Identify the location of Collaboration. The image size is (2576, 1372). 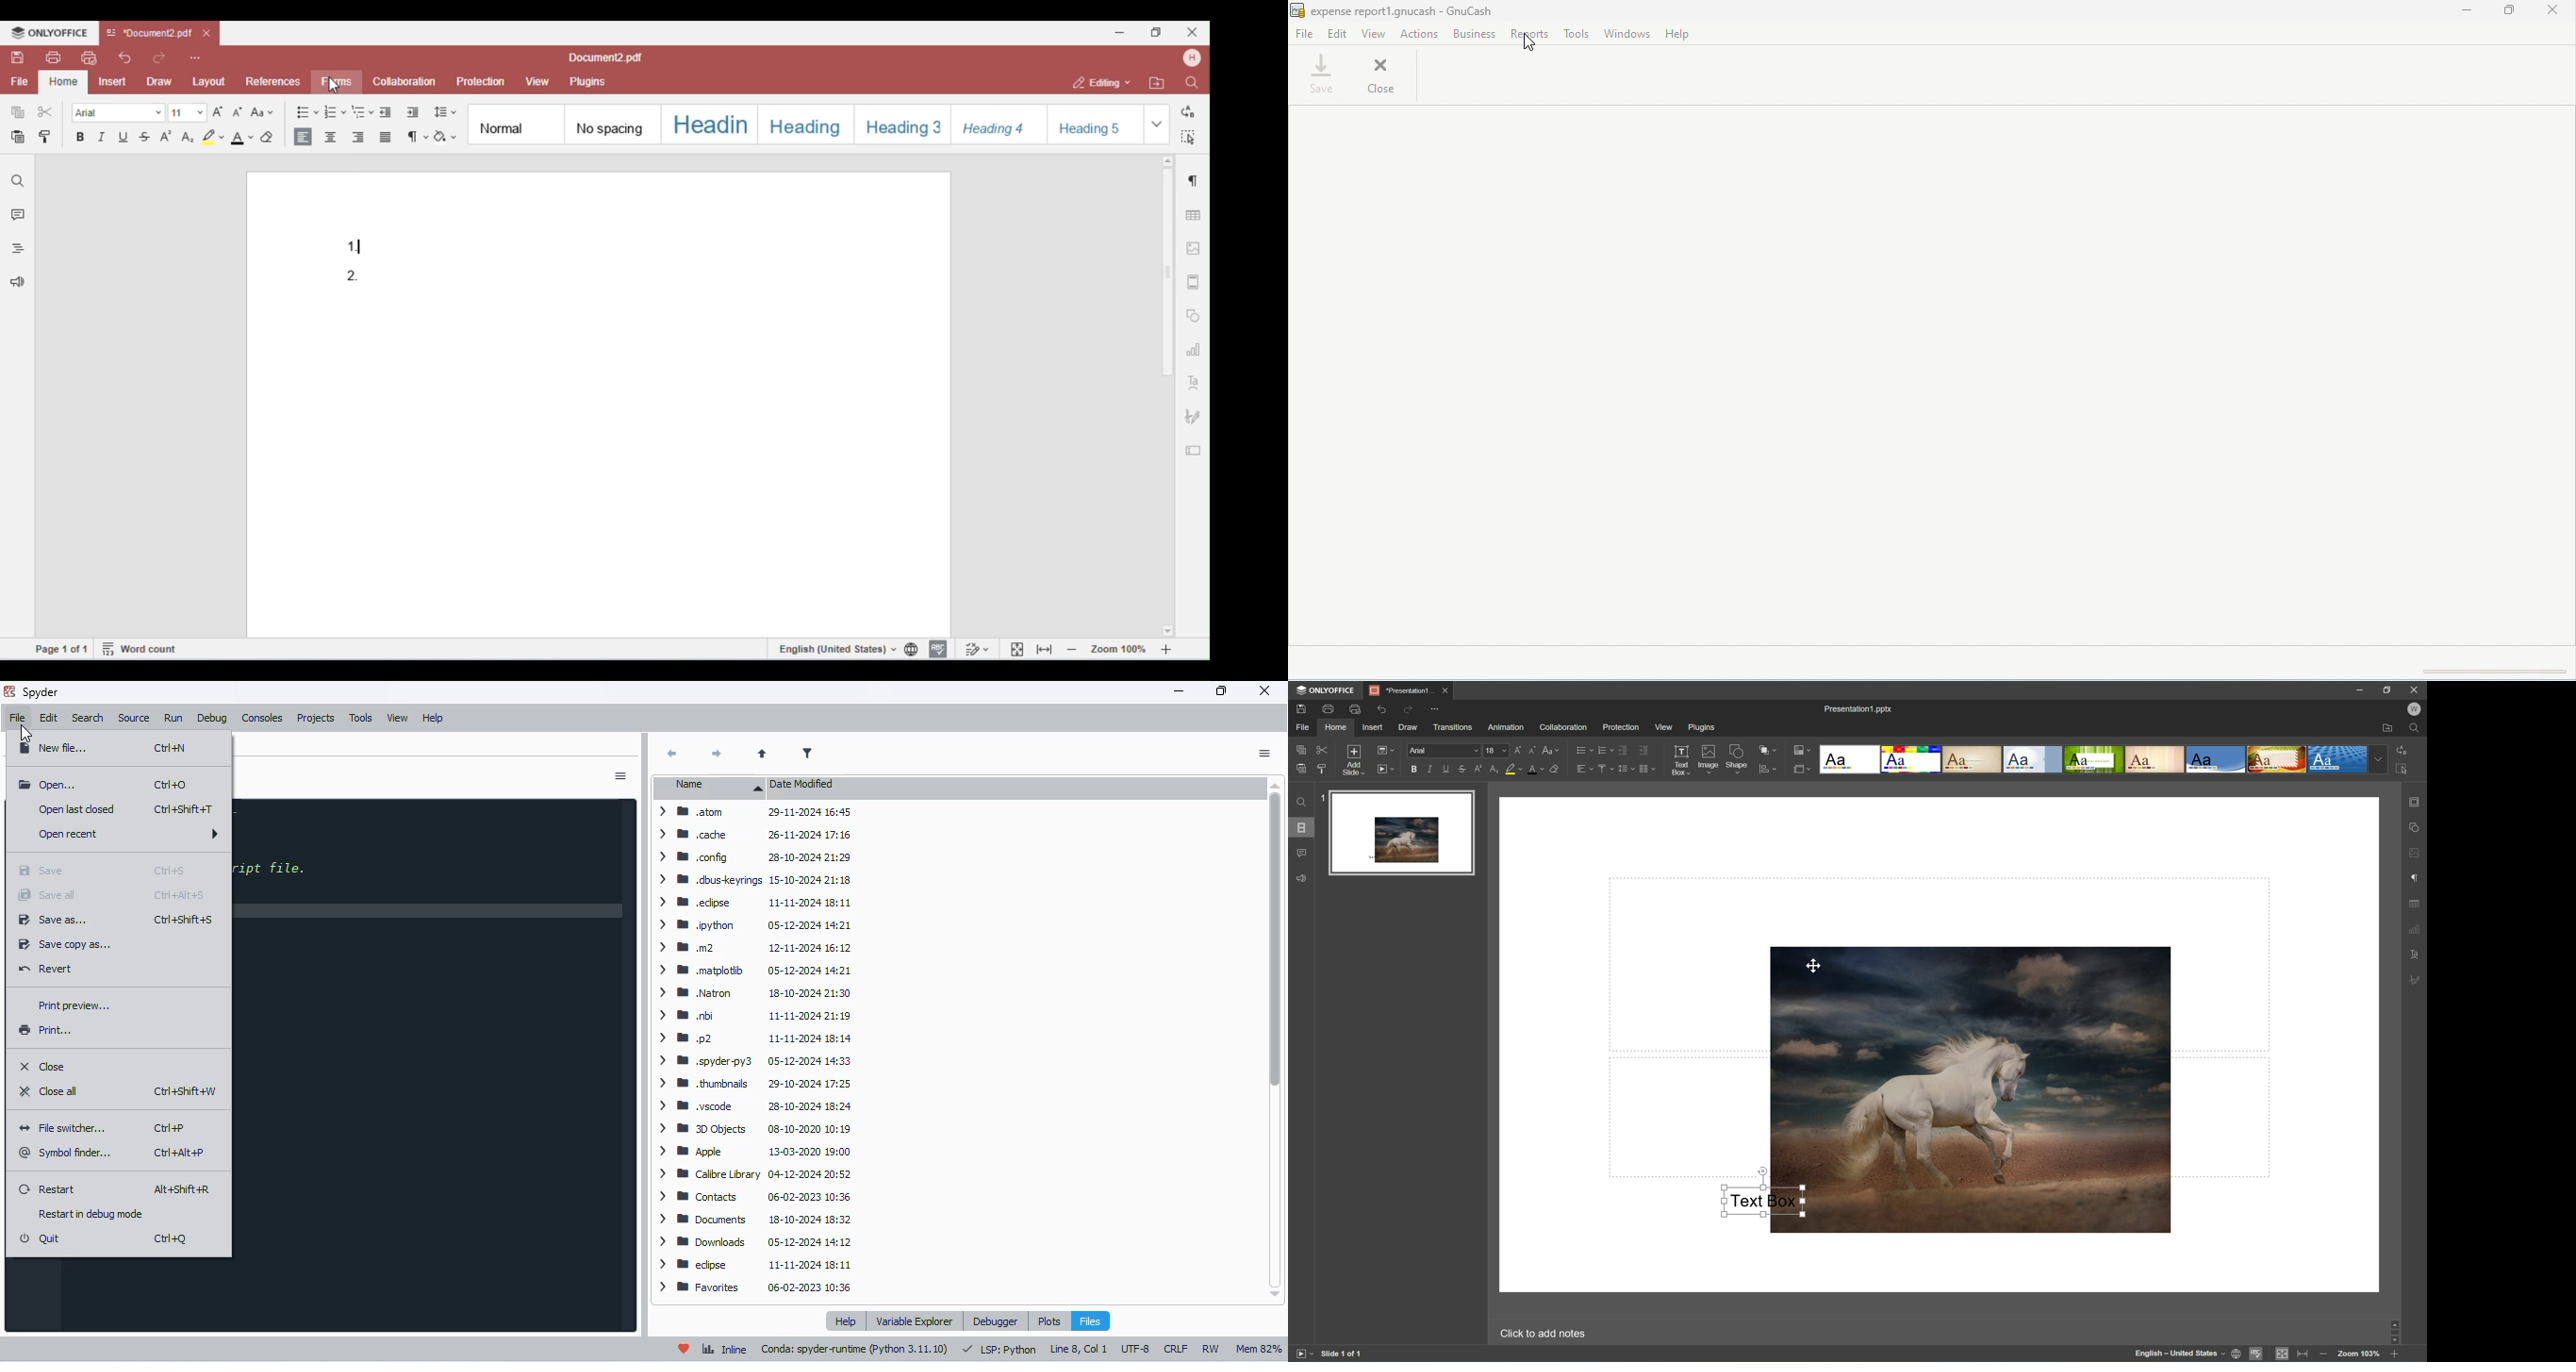
(1563, 729).